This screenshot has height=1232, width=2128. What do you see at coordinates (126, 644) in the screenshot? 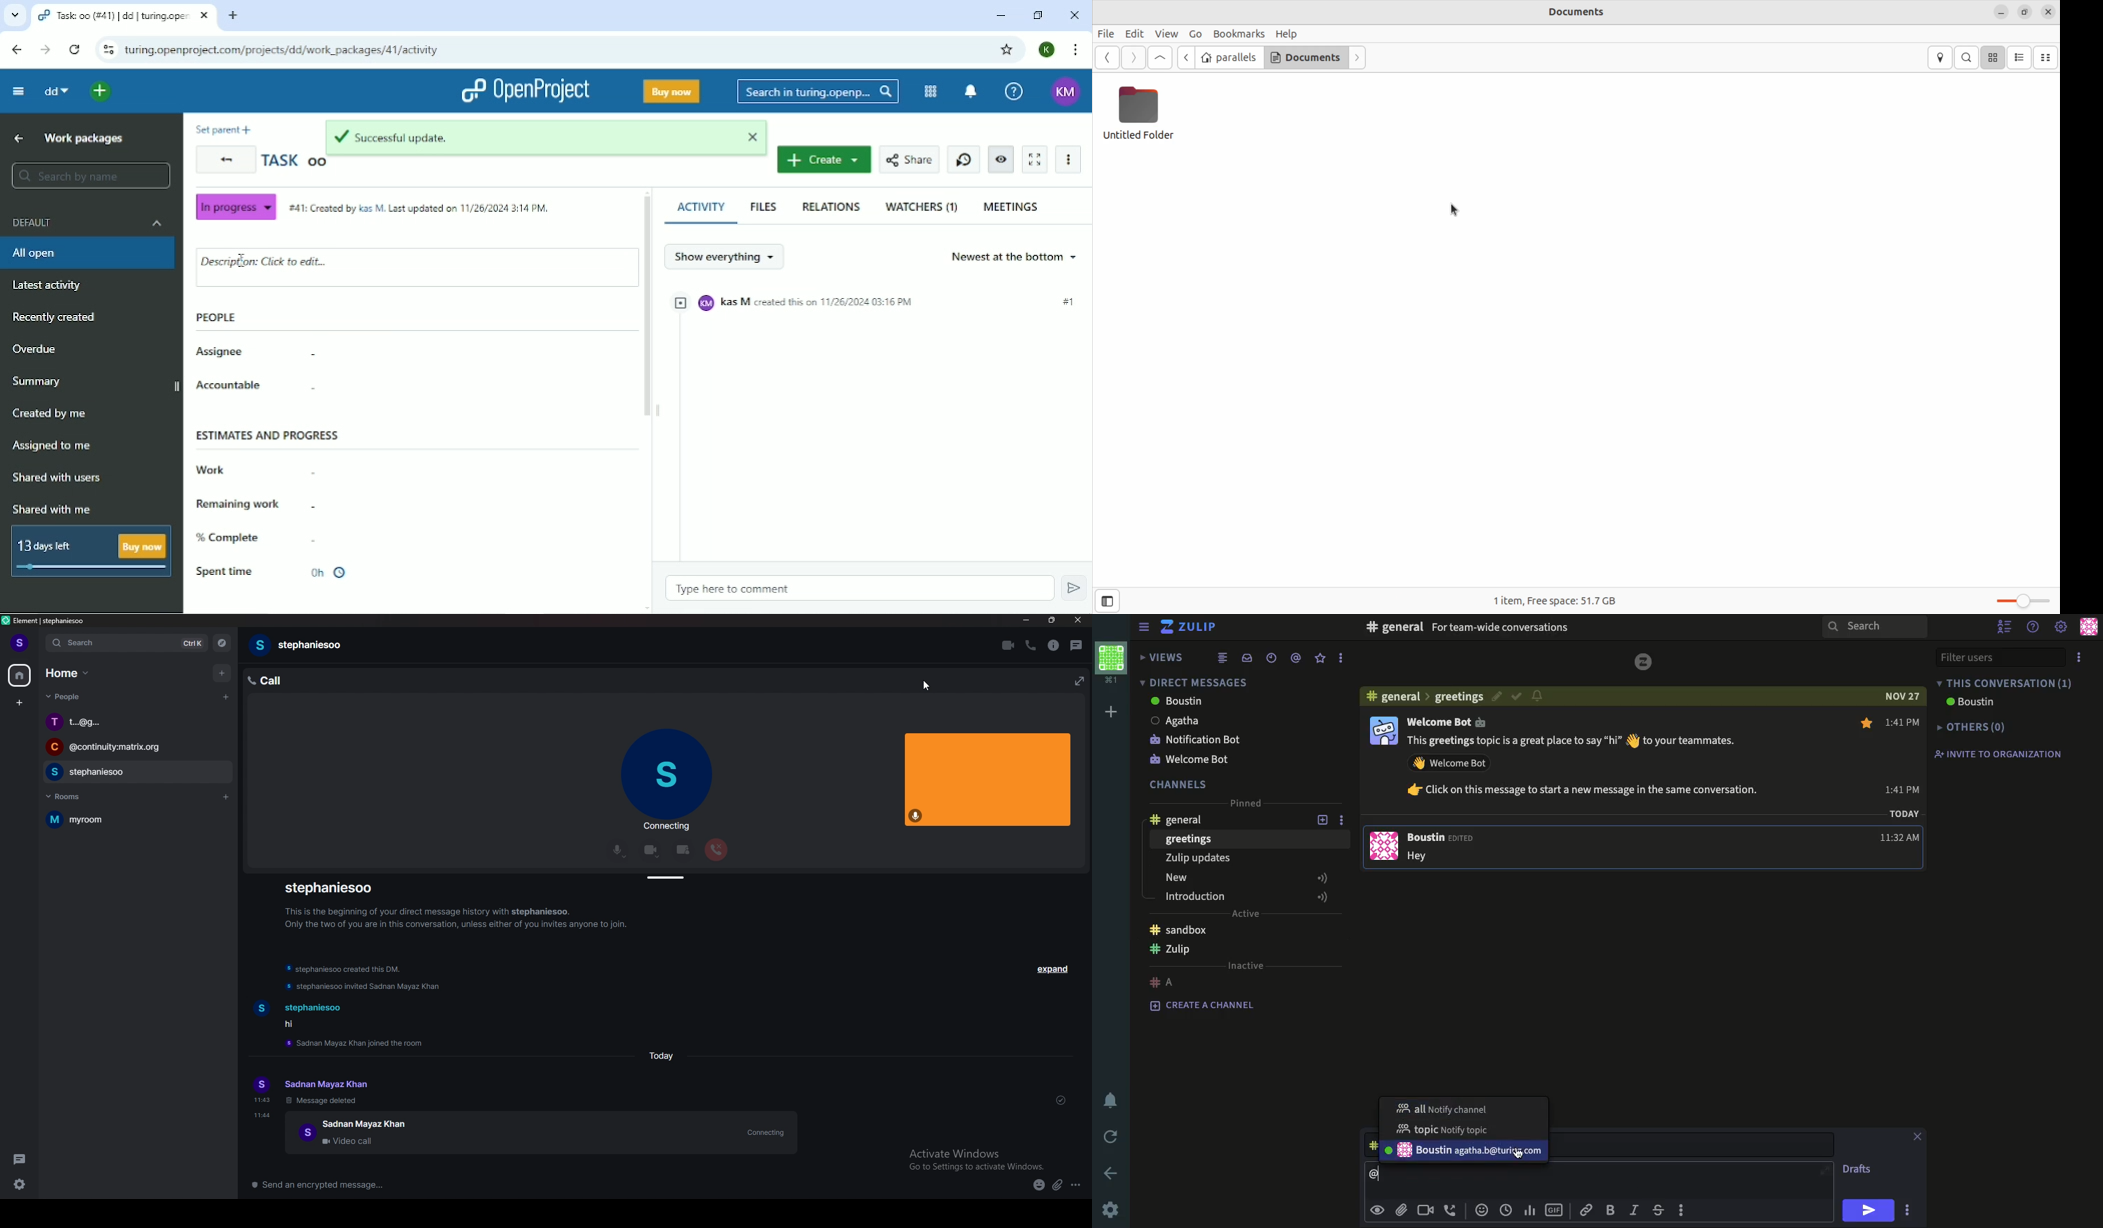
I see `search bar` at bounding box center [126, 644].